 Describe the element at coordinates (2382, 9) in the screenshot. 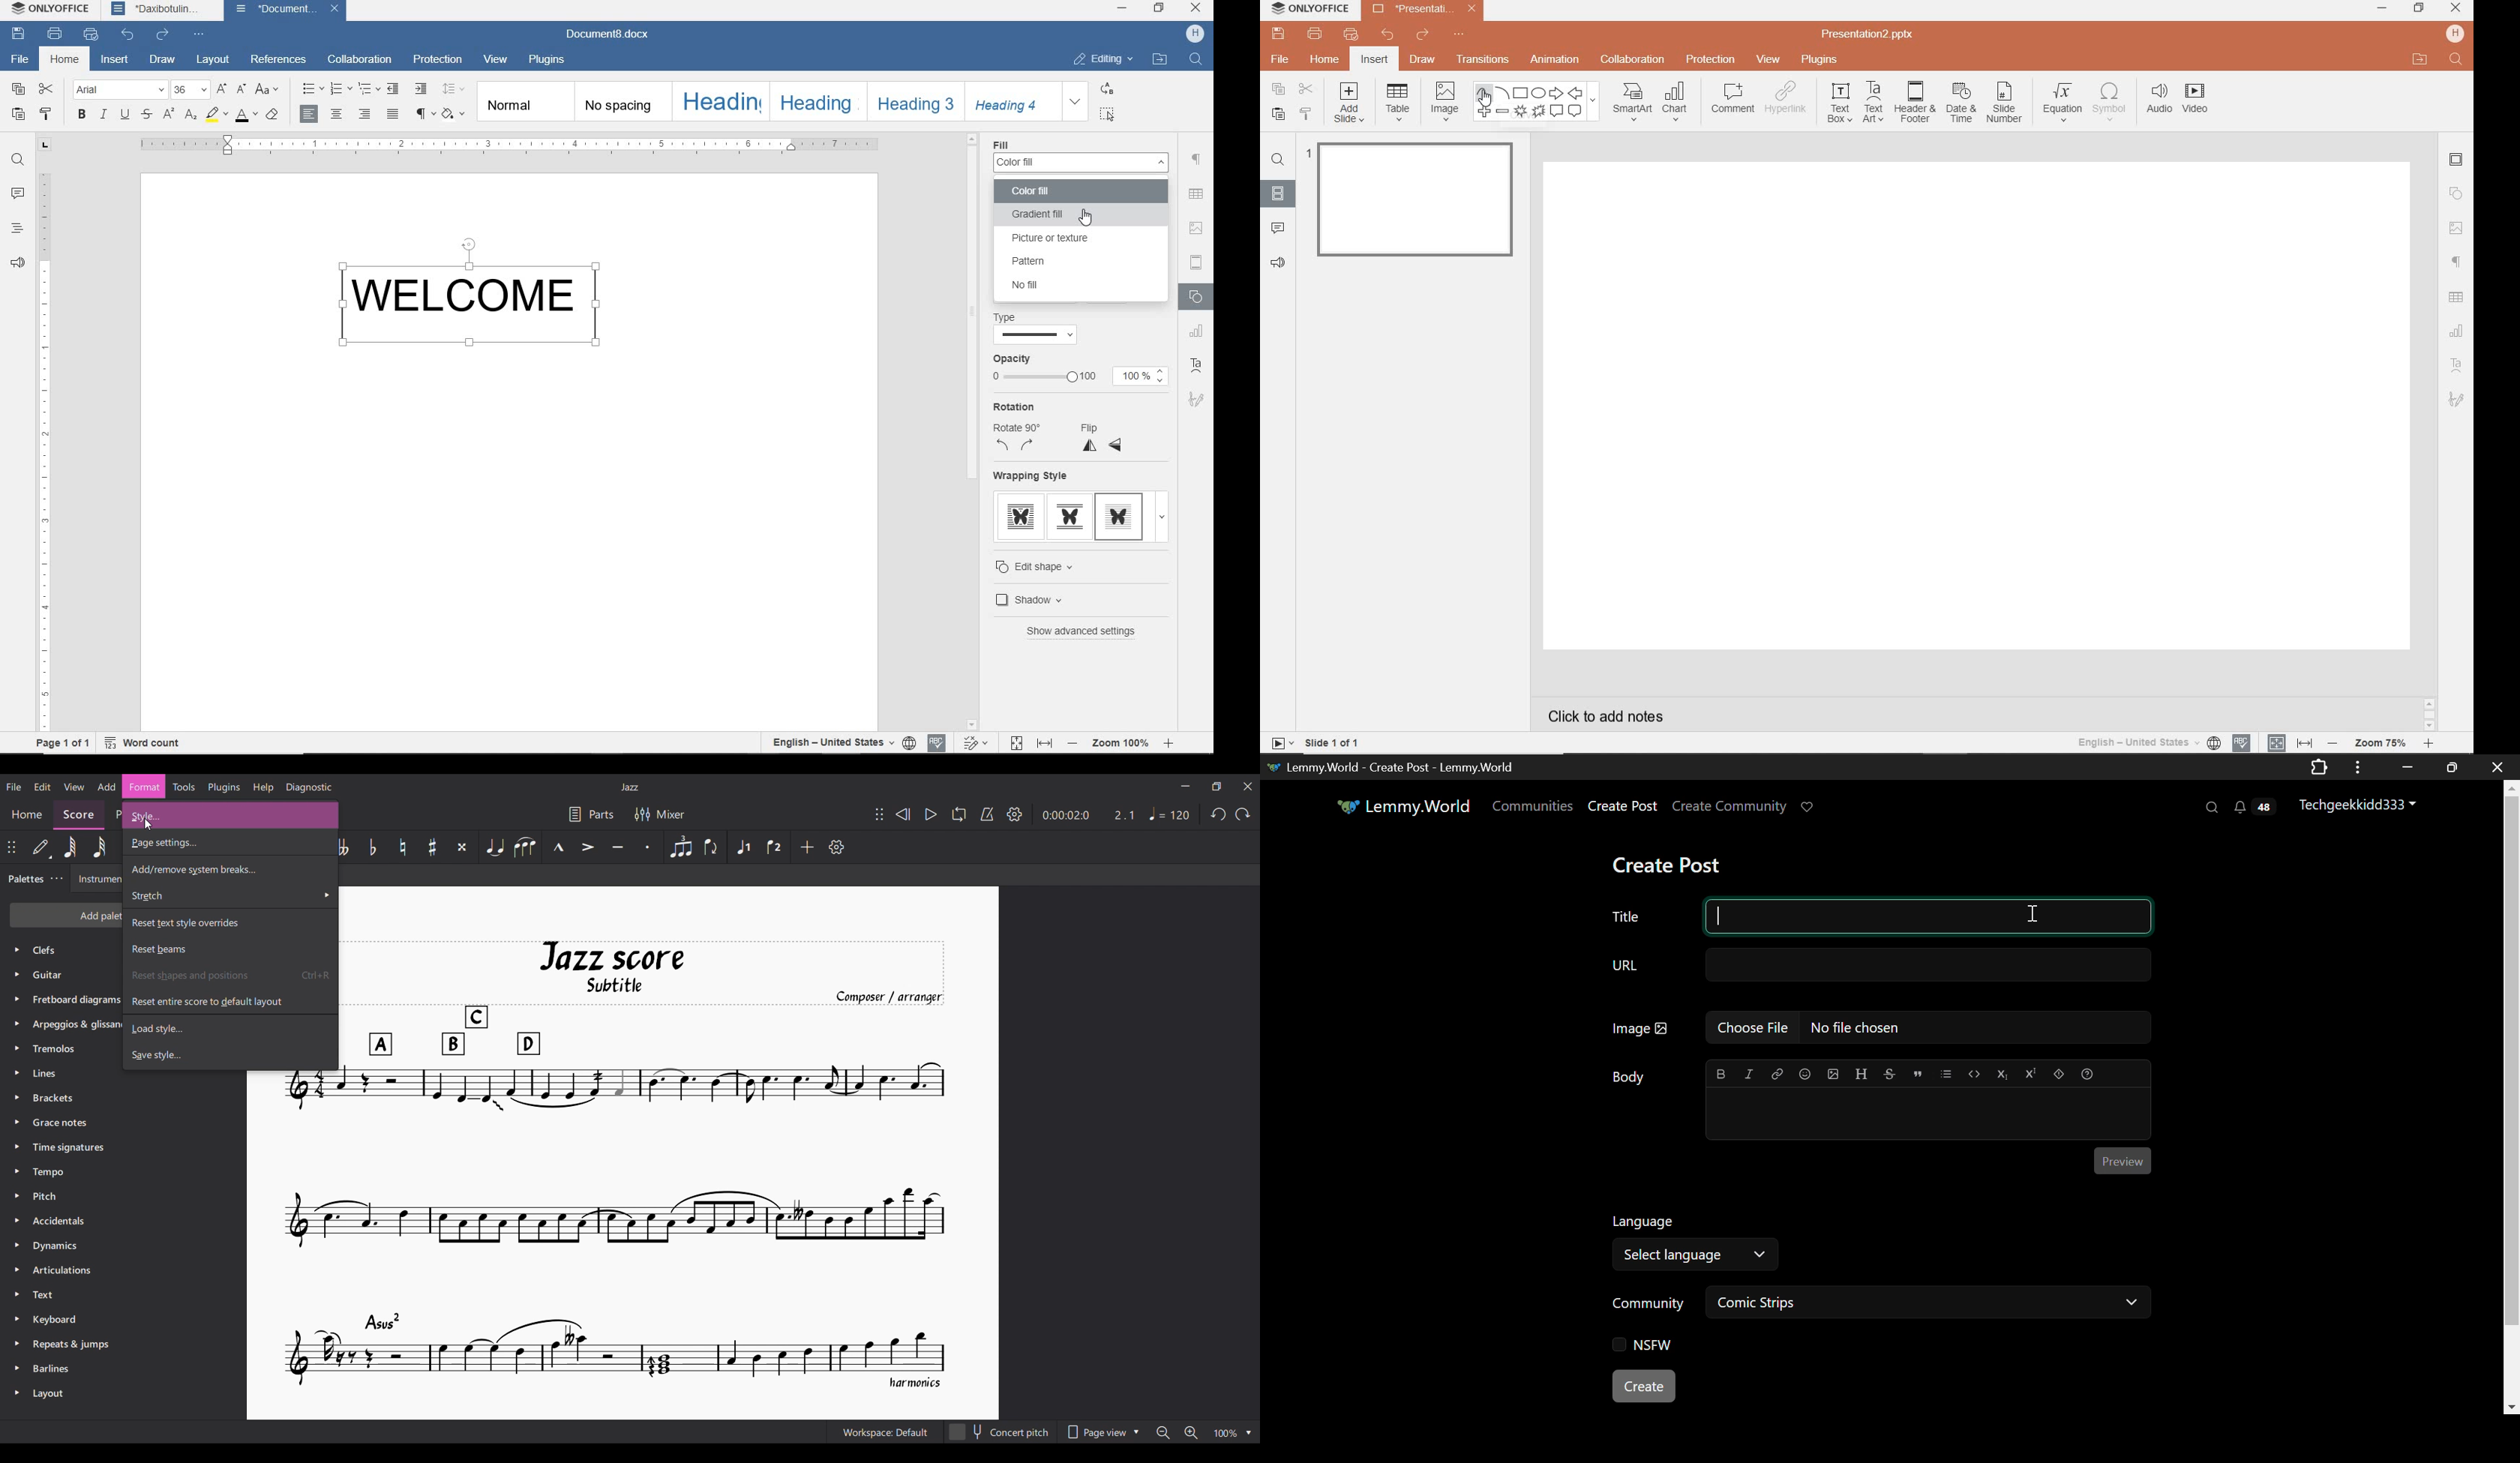

I see `MINIMIZE` at that location.